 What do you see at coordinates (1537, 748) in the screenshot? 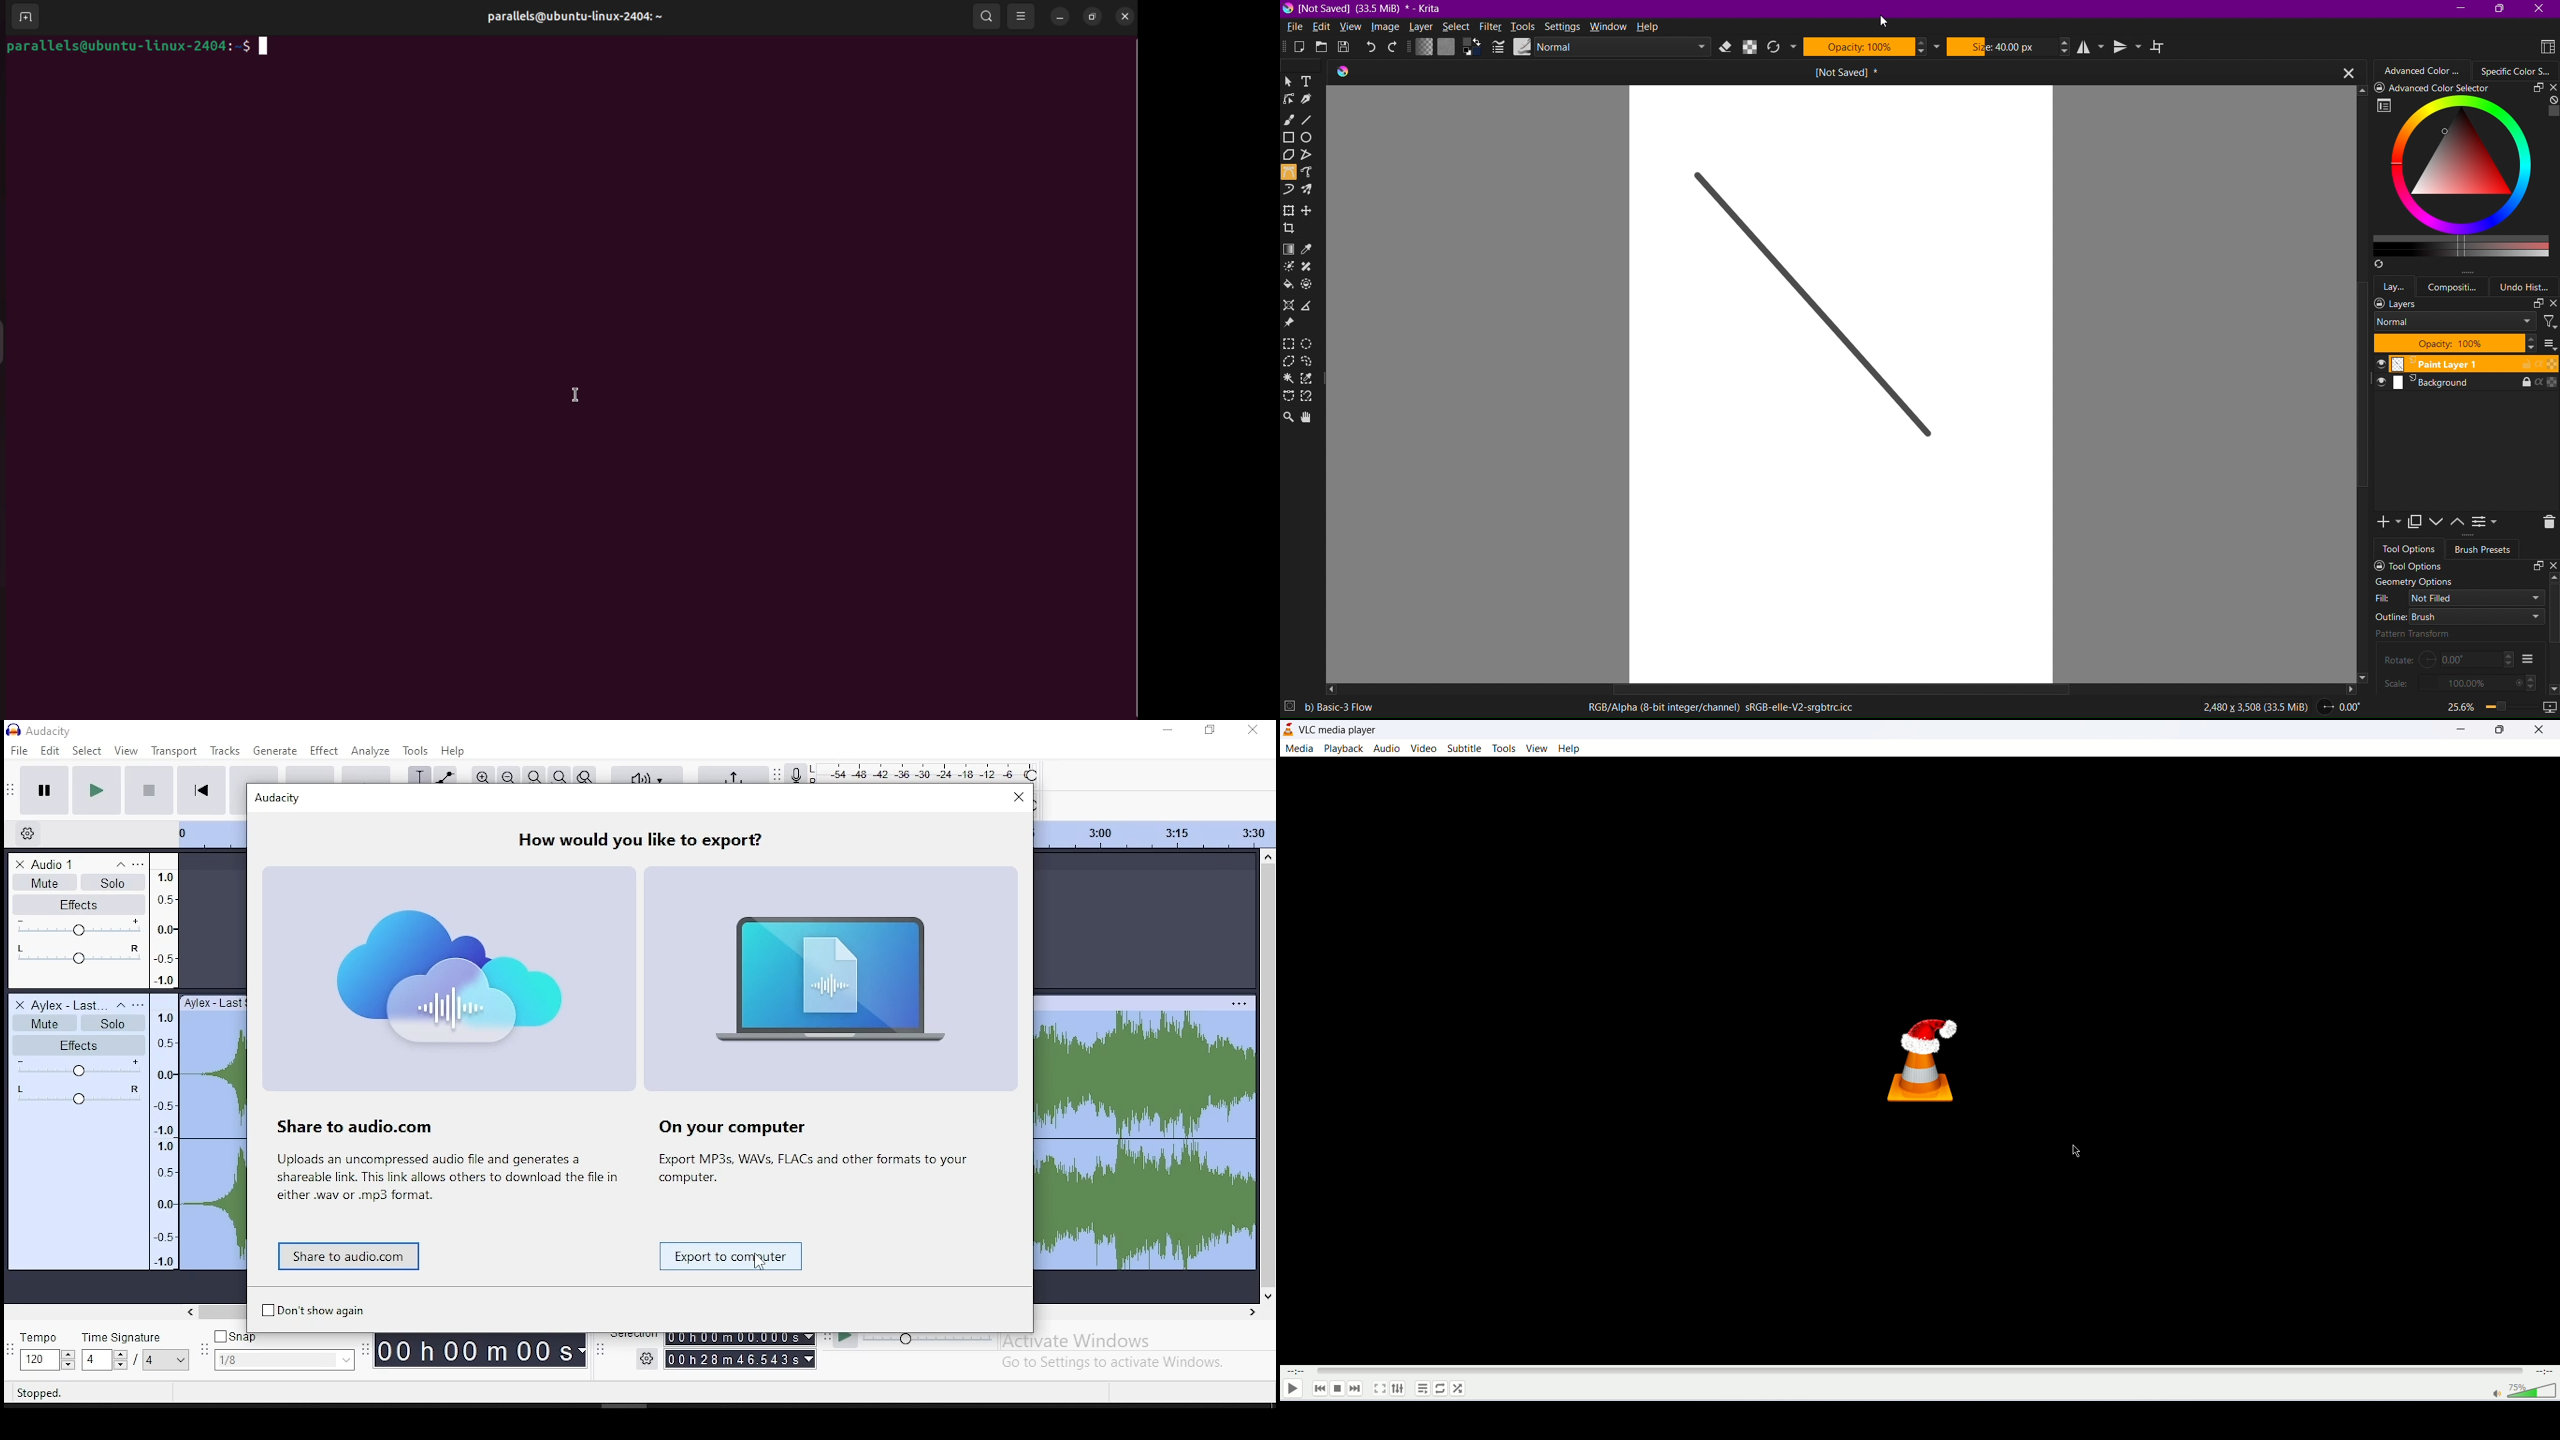
I see `view` at bounding box center [1537, 748].